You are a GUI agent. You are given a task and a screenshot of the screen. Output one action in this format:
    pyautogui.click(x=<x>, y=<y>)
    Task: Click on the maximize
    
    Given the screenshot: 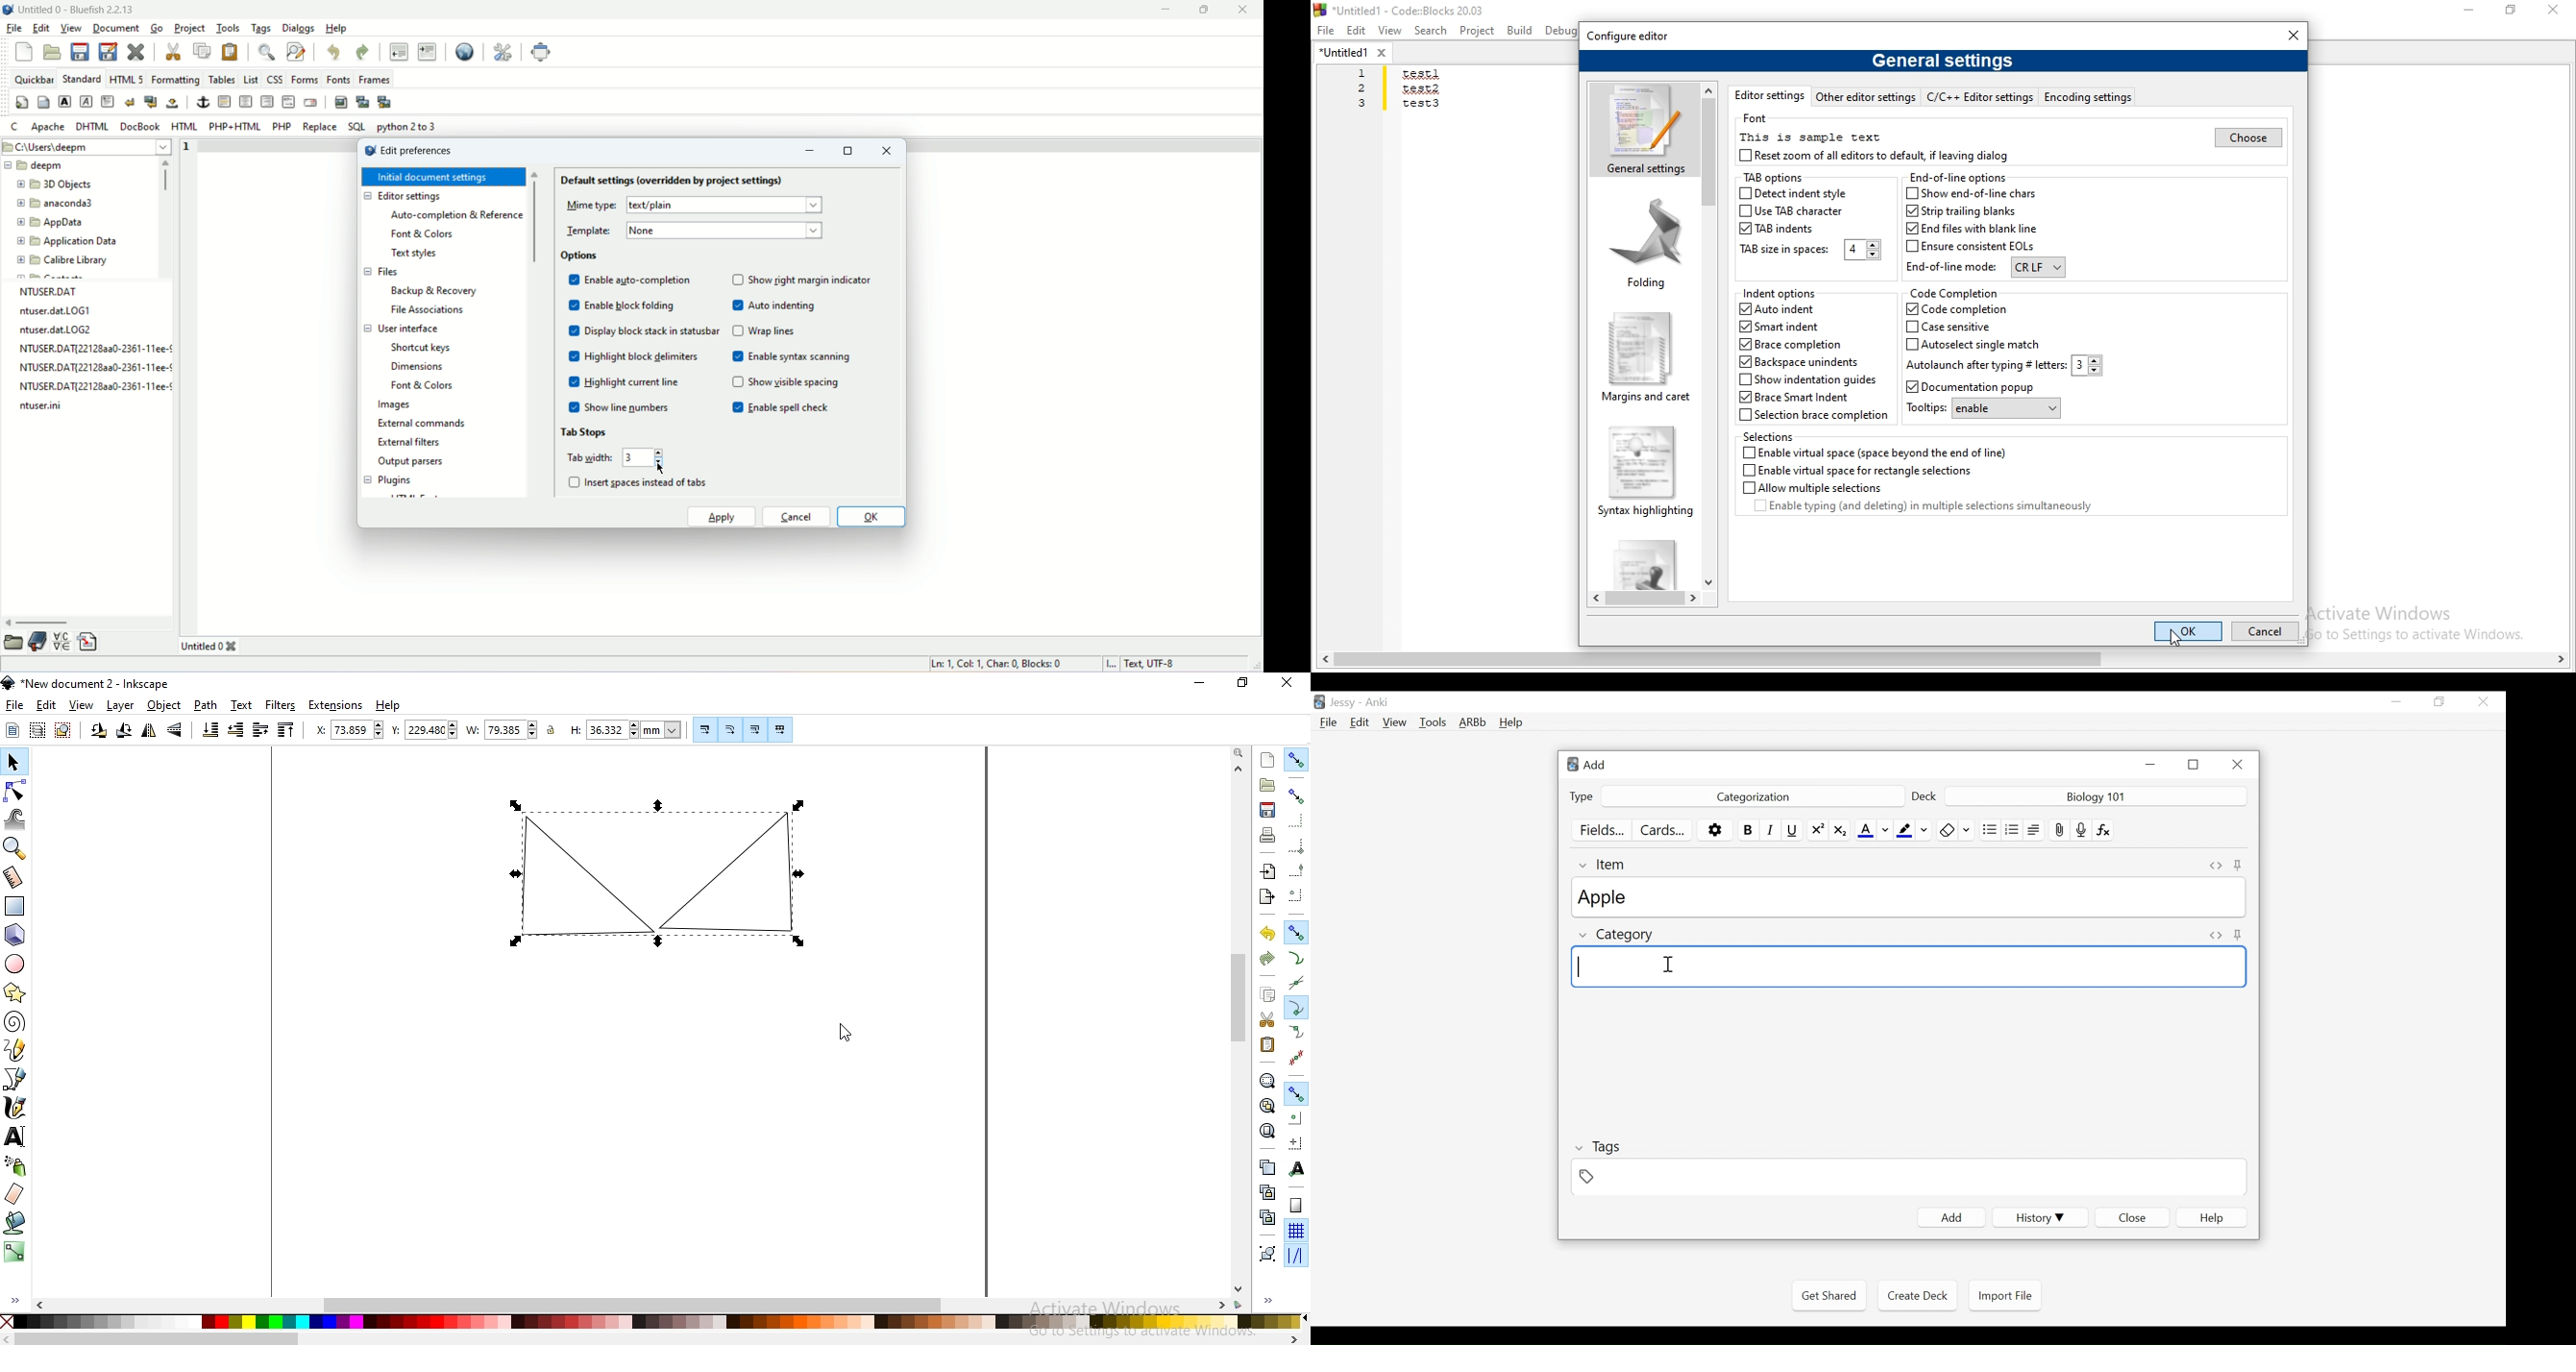 What is the action you would take?
    pyautogui.click(x=850, y=150)
    